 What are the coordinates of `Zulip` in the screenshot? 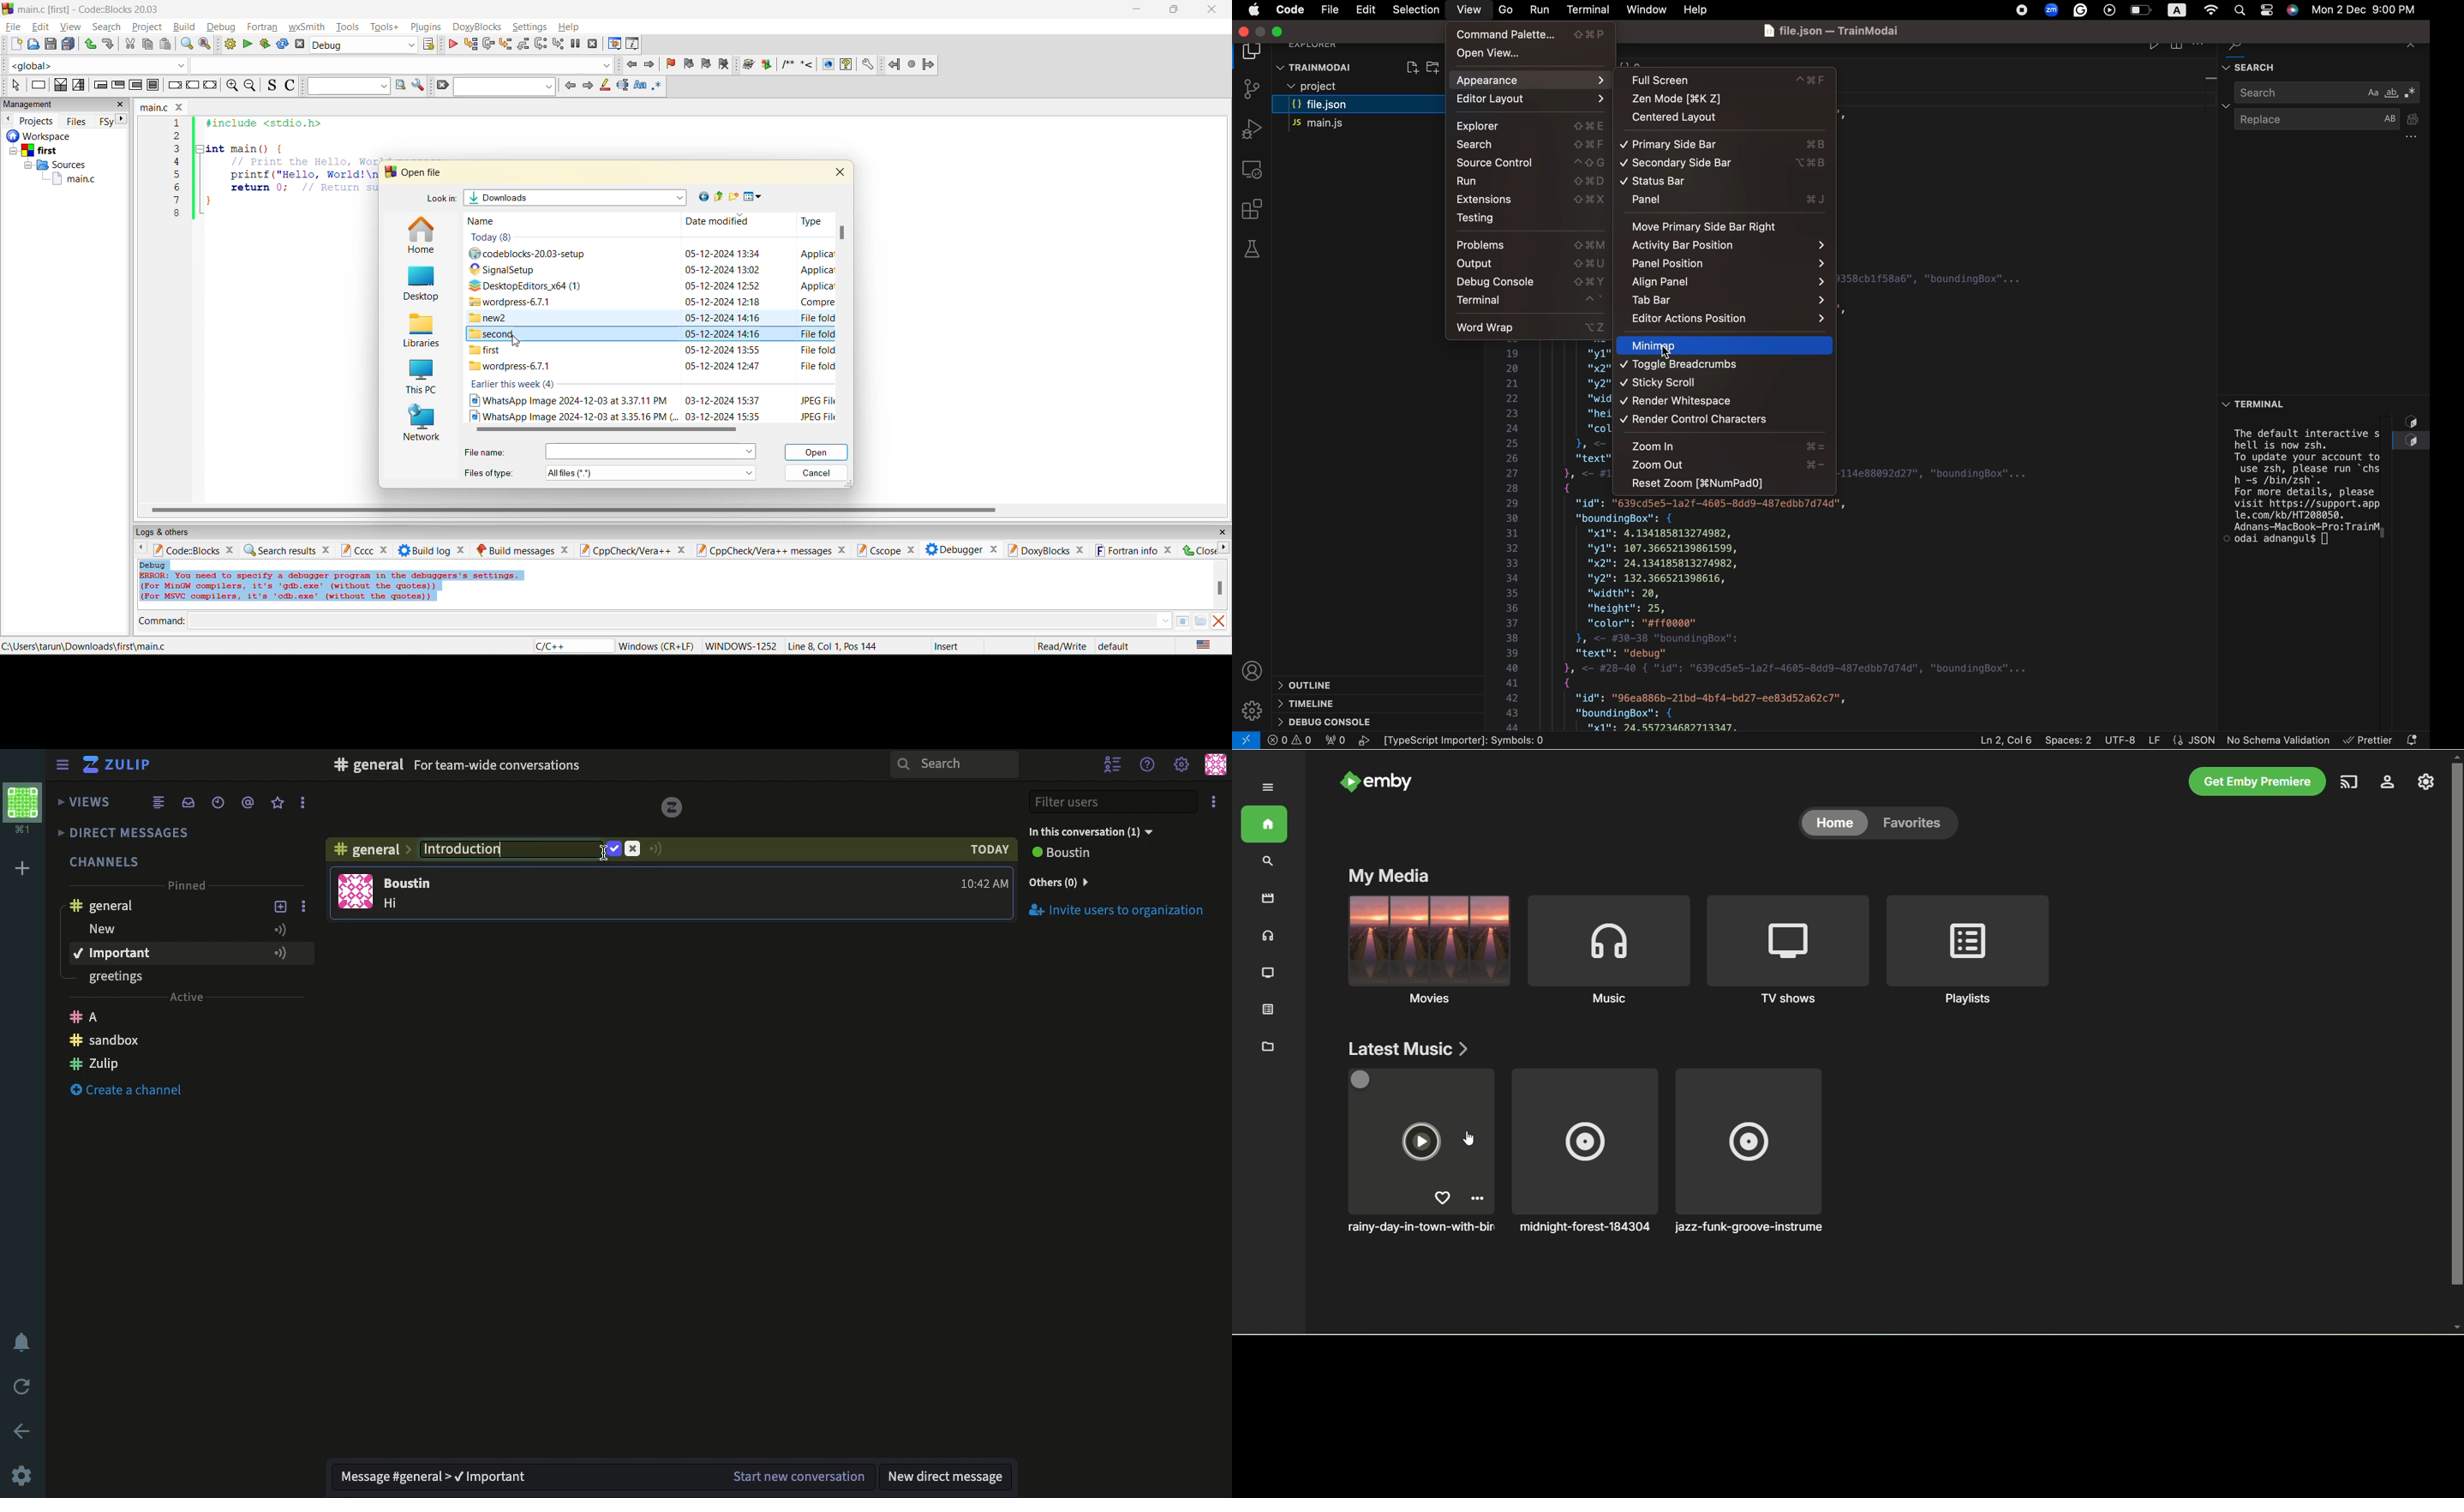 It's located at (96, 1016).